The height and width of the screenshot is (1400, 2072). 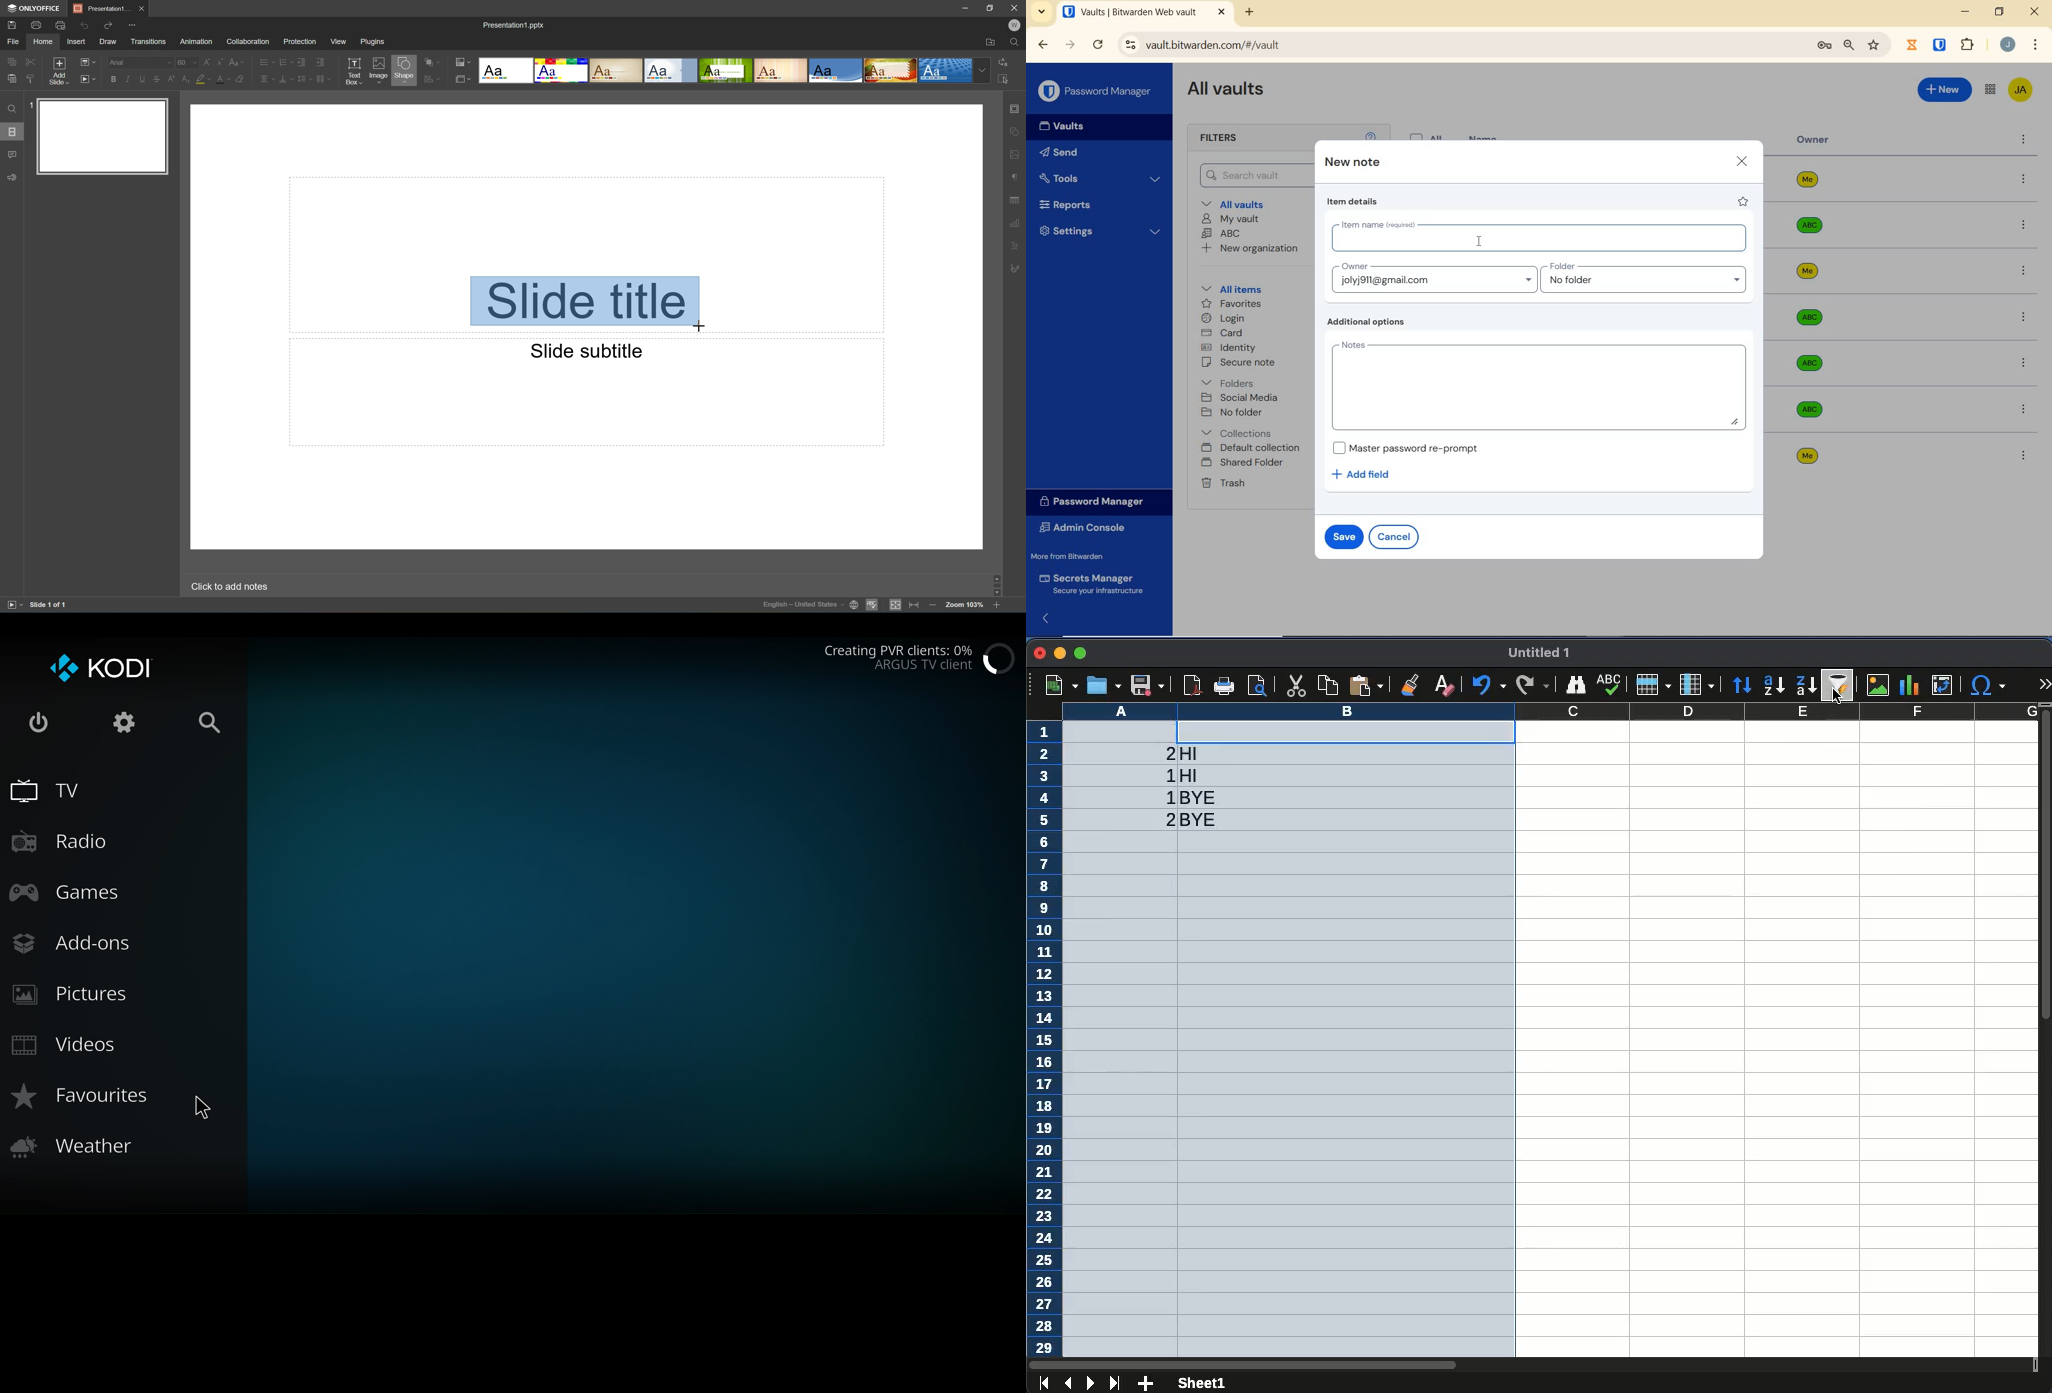 I want to click on minimize, so click(x=1059, y=652).